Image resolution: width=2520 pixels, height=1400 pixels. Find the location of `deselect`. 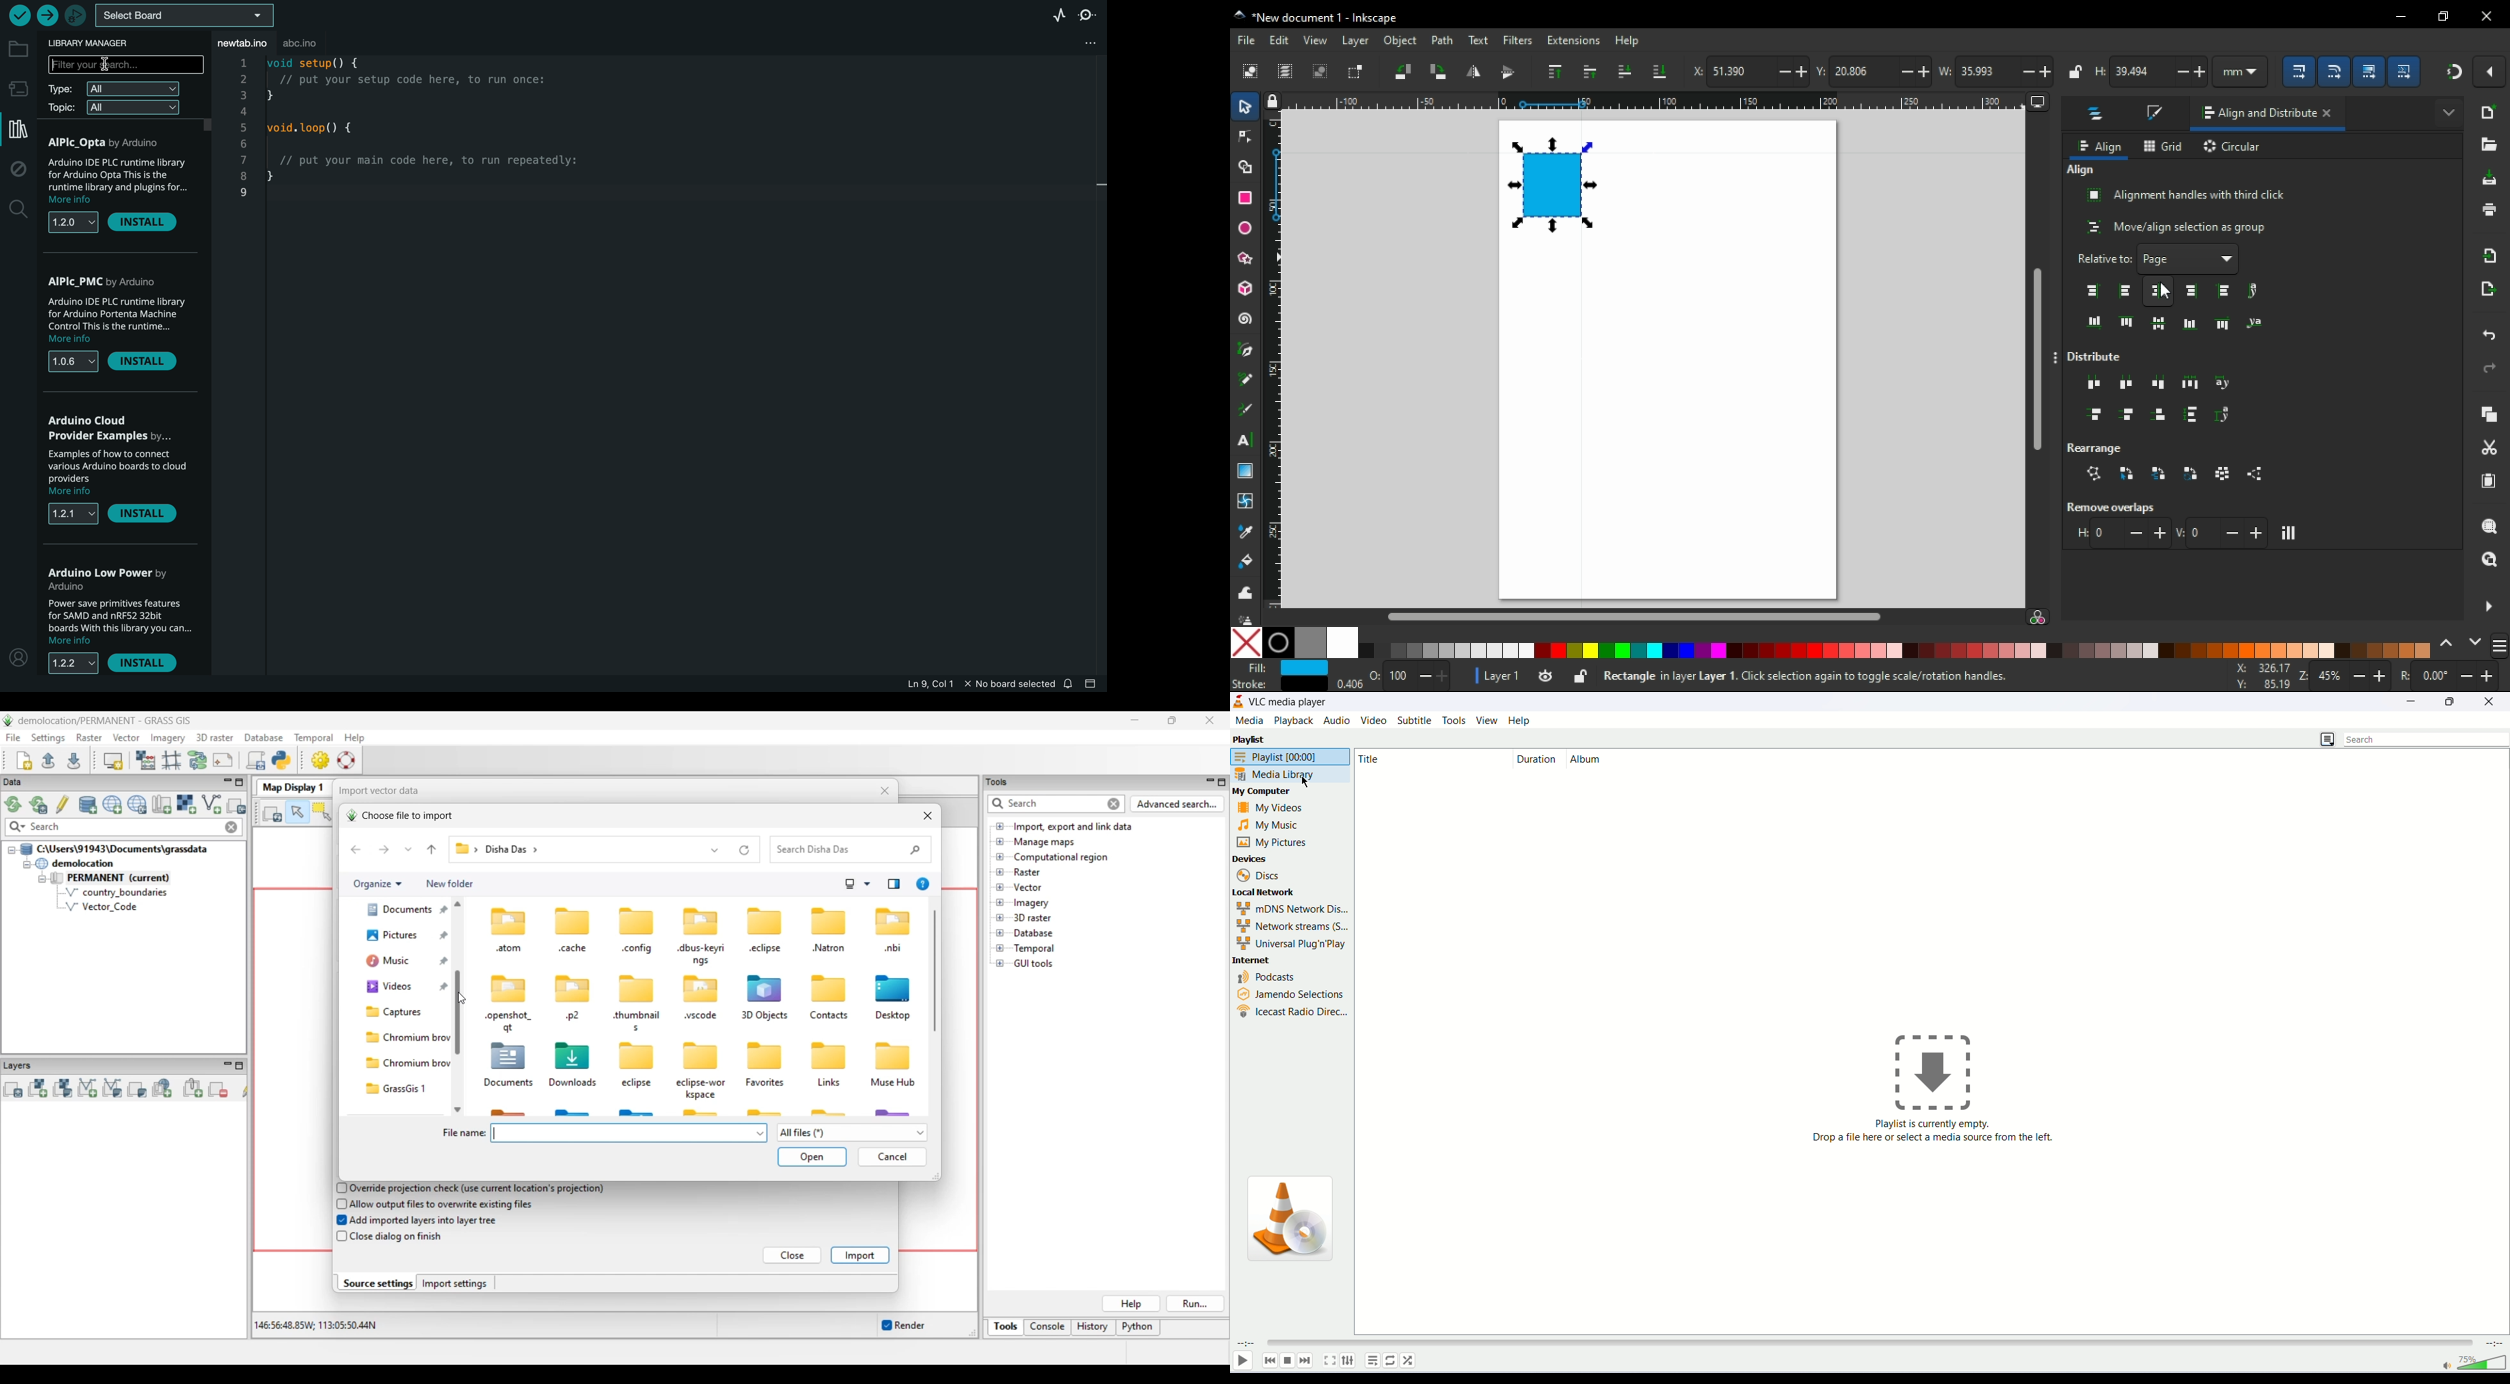

deselect is located at coordinates (1323, 71).